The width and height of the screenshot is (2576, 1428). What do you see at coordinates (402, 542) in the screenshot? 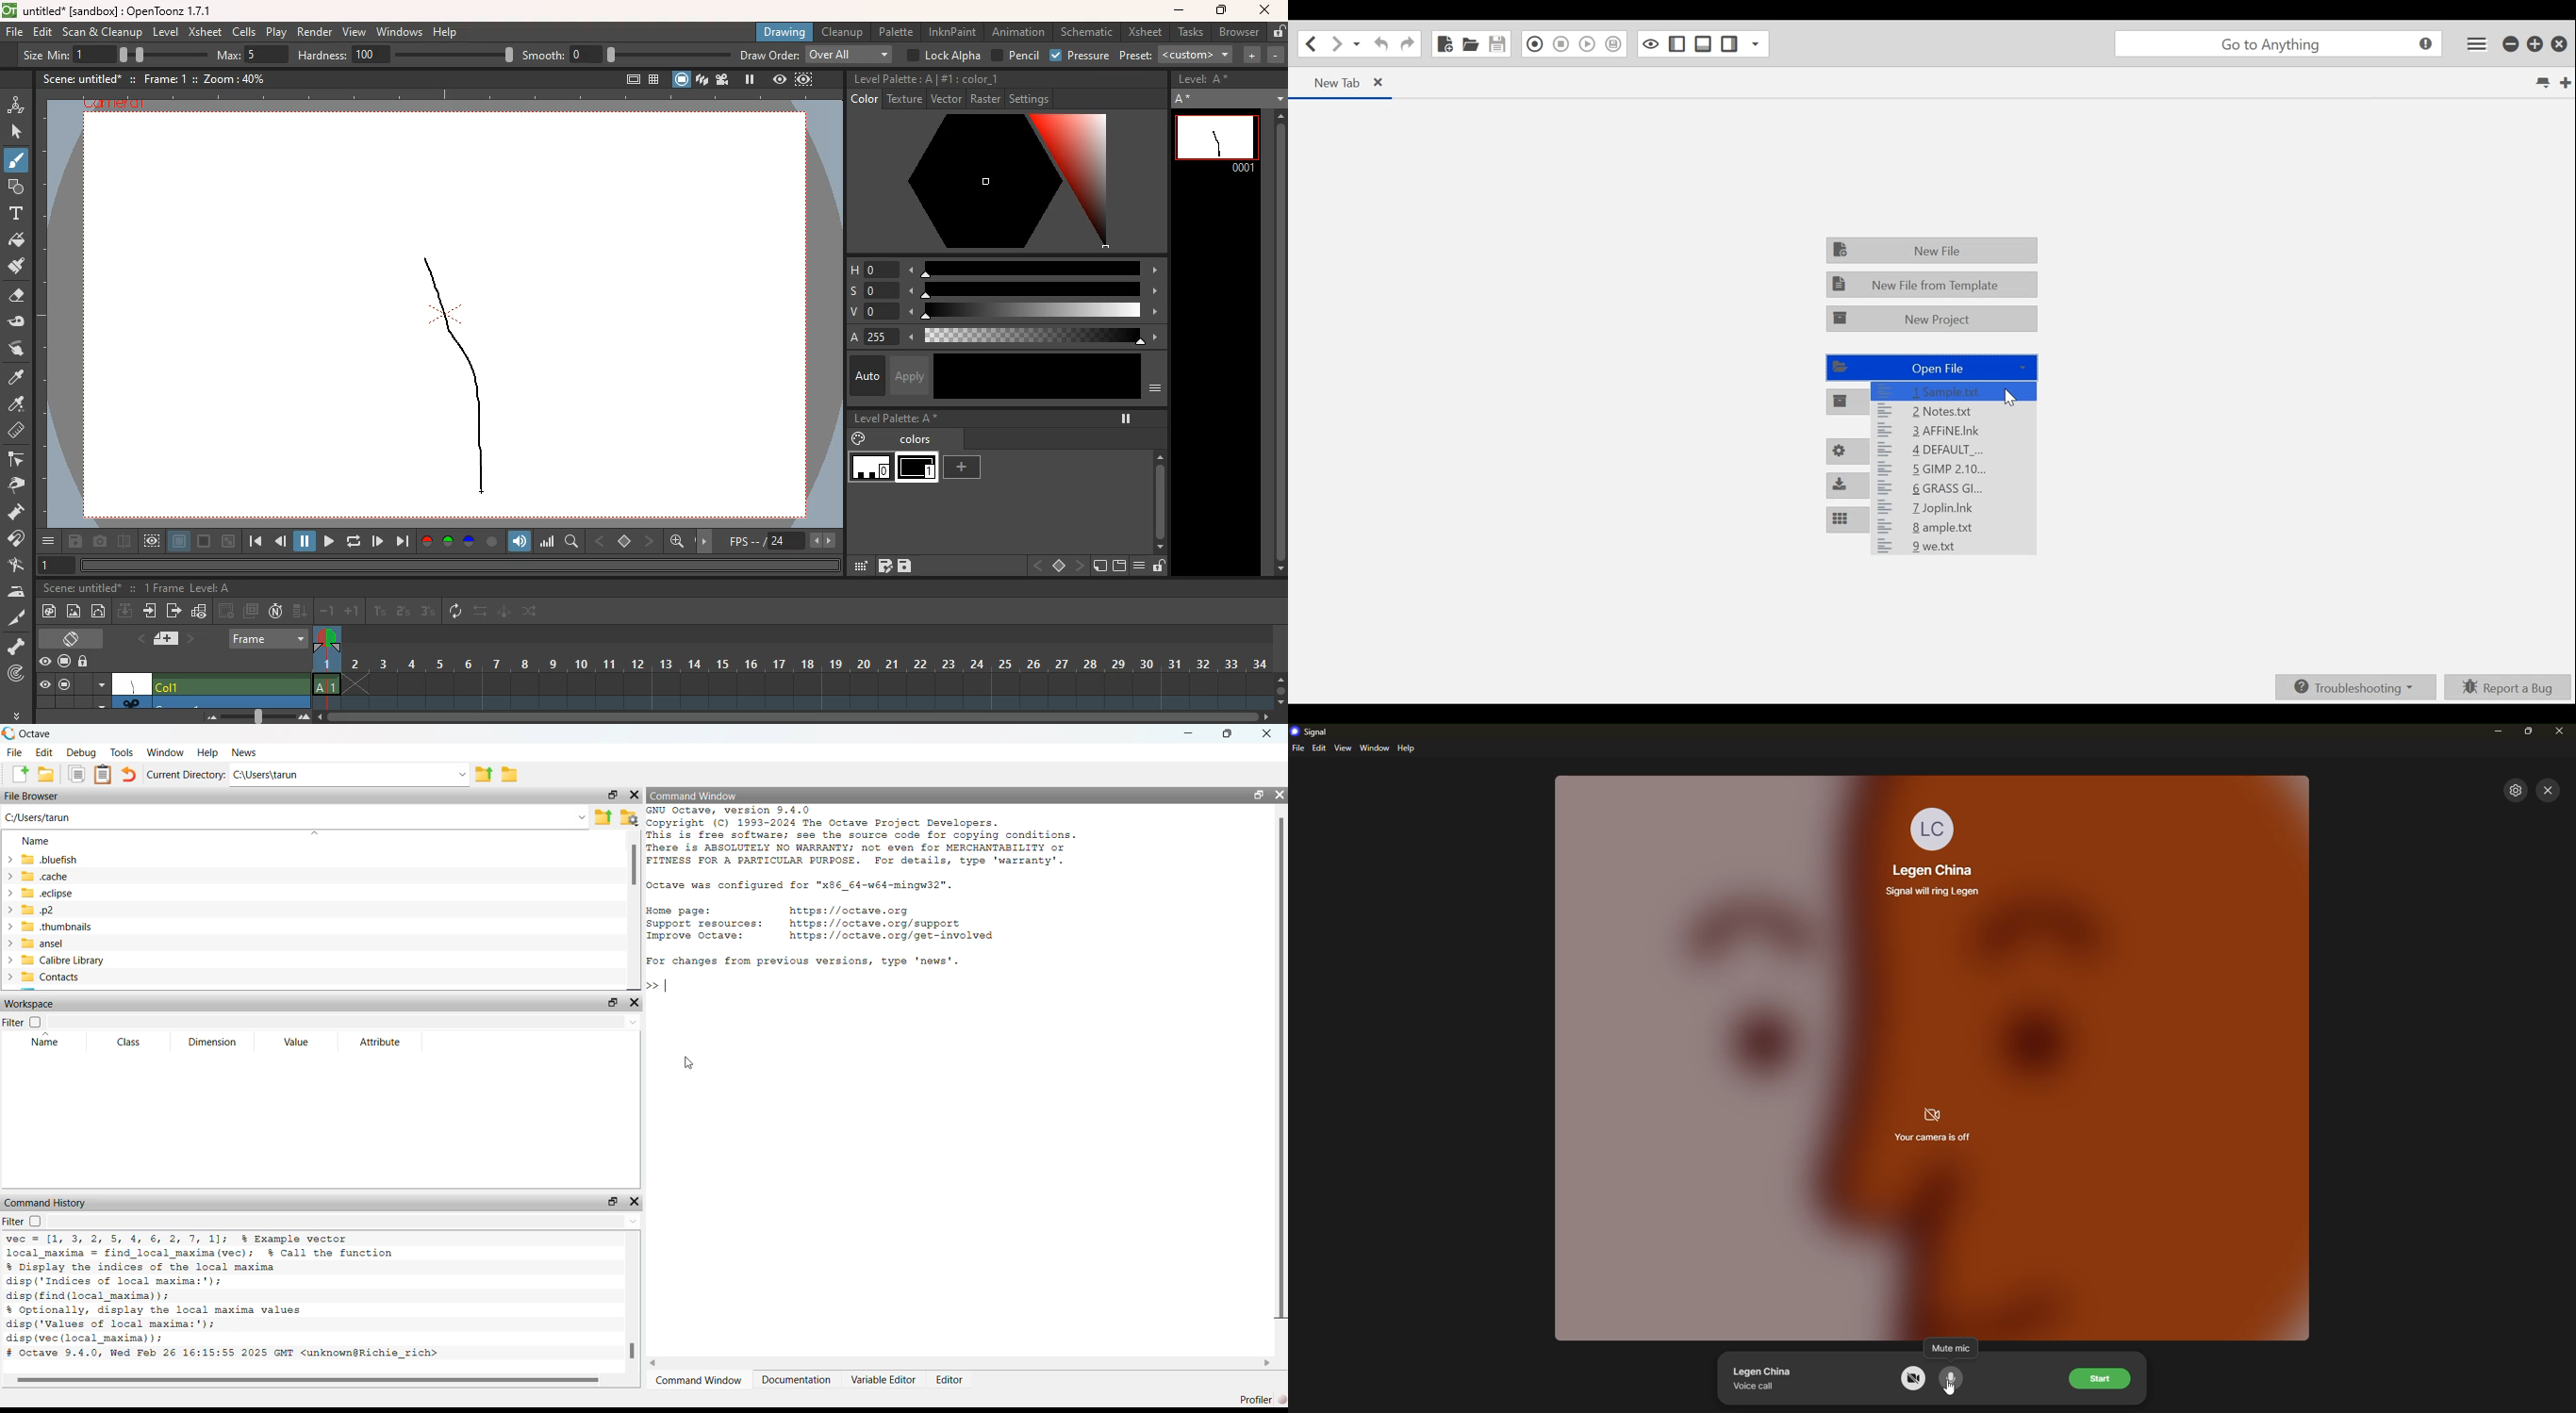
I see `forward` at bounding box center [402, 542].